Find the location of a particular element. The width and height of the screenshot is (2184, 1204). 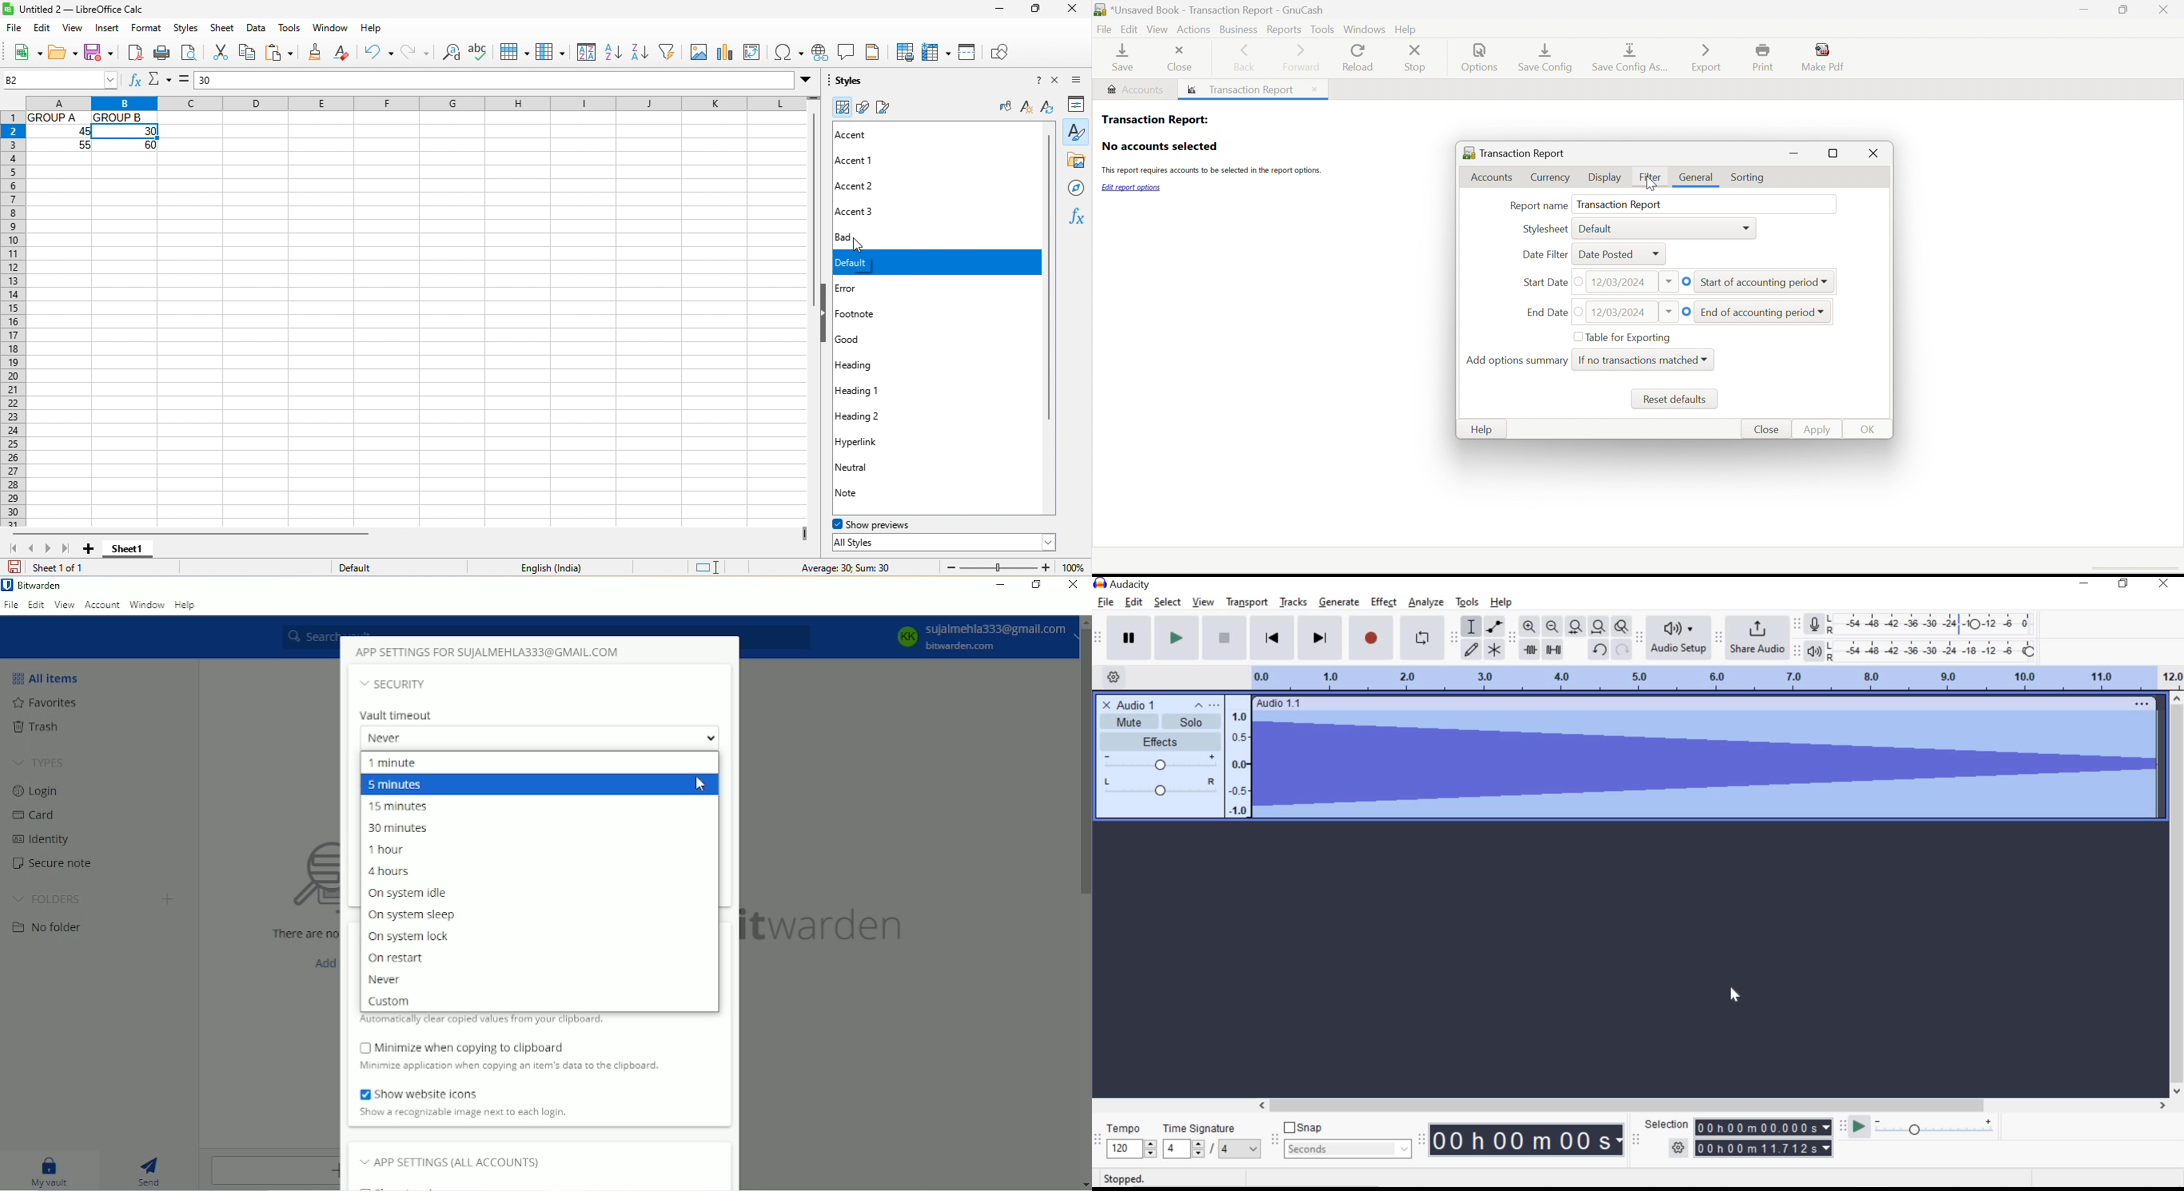

system name is located at coordinates (1122, 584).